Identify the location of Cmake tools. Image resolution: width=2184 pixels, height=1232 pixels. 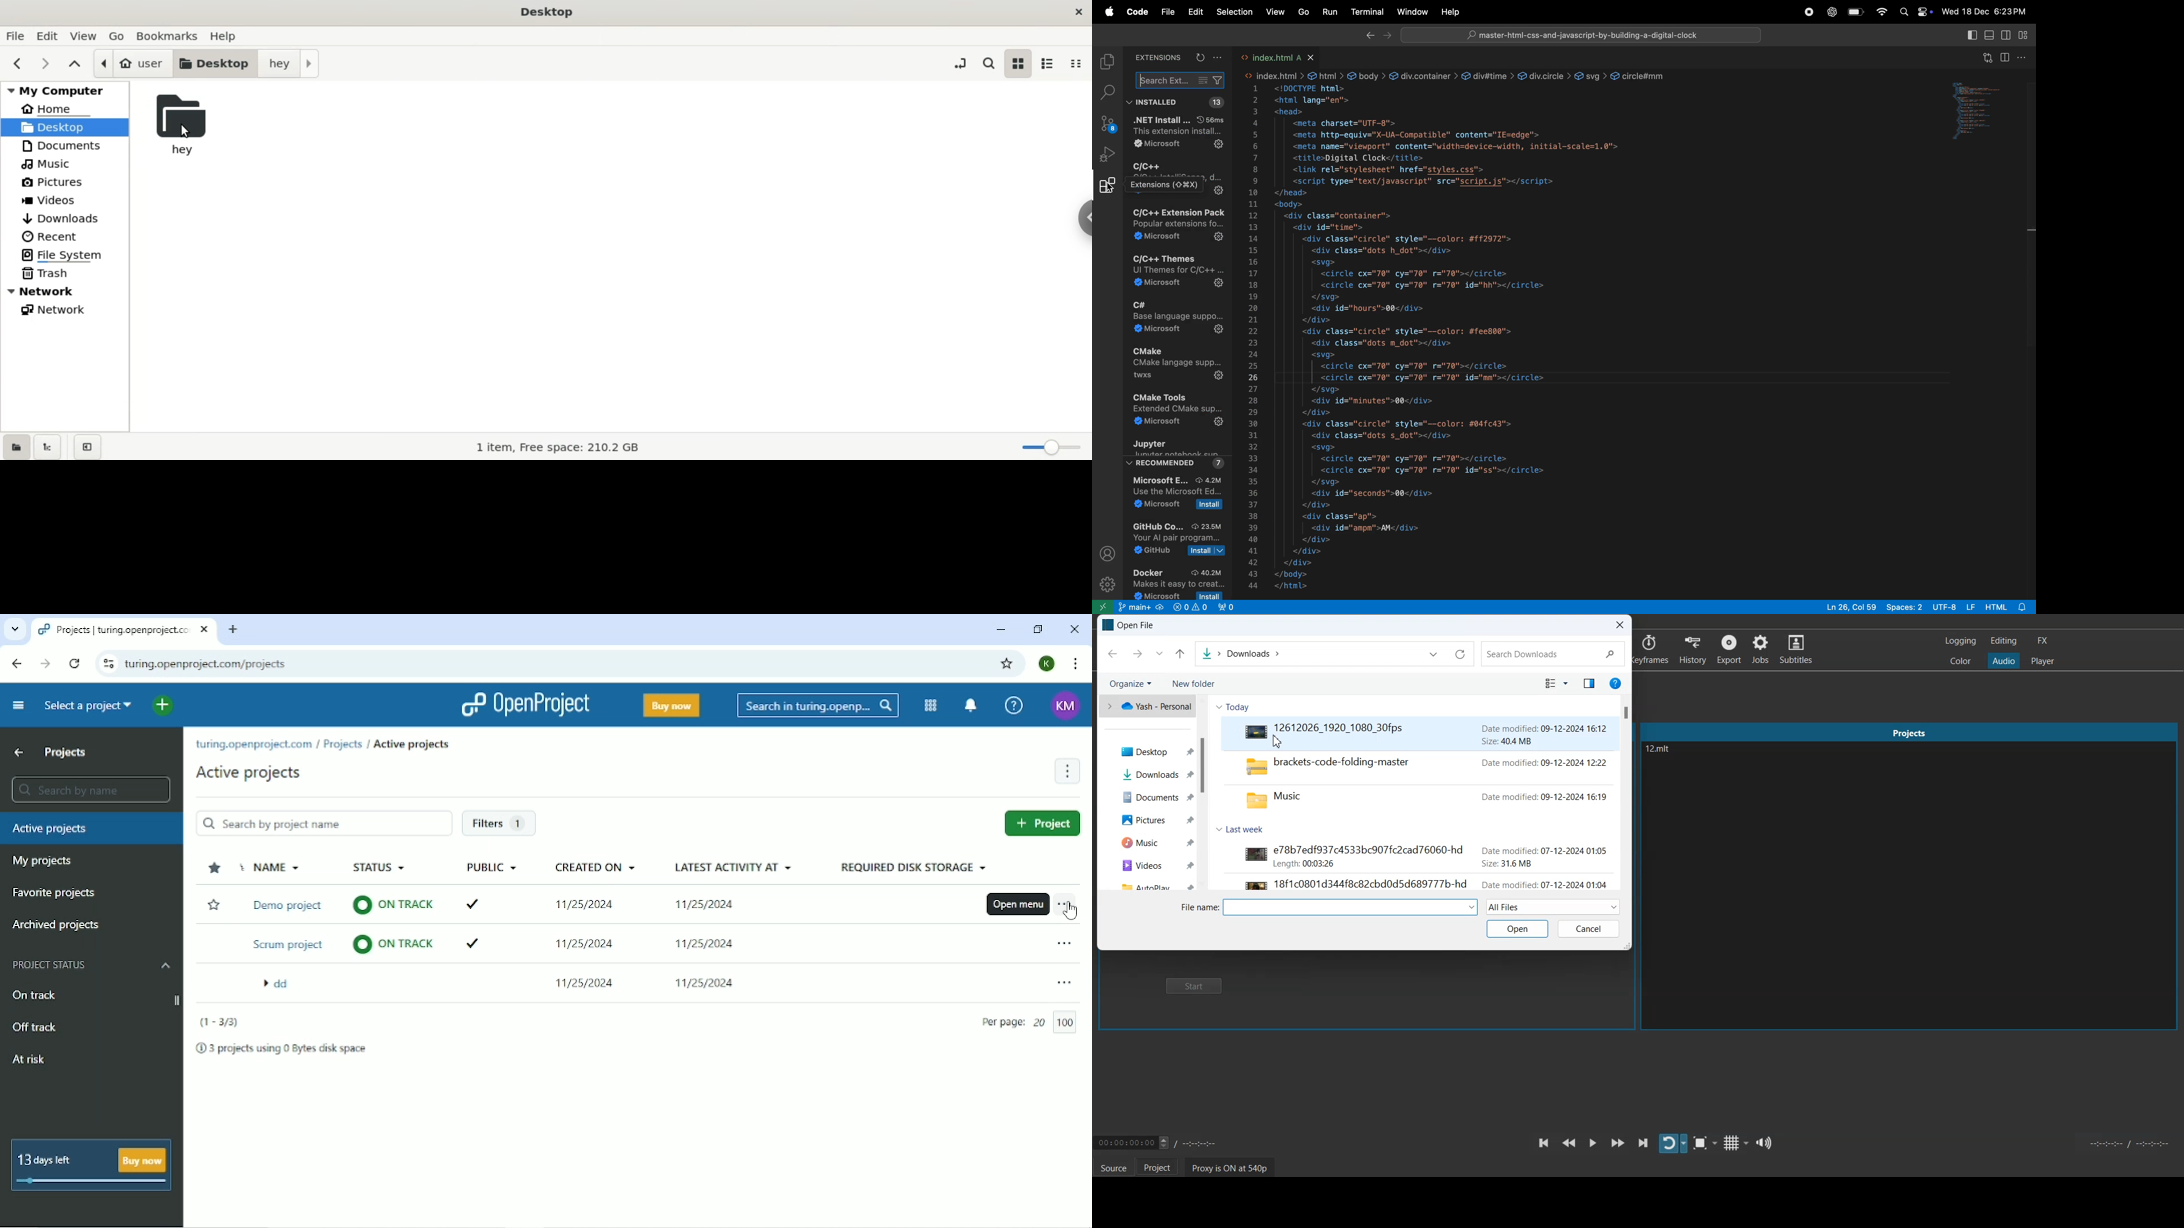
(1177, 411).